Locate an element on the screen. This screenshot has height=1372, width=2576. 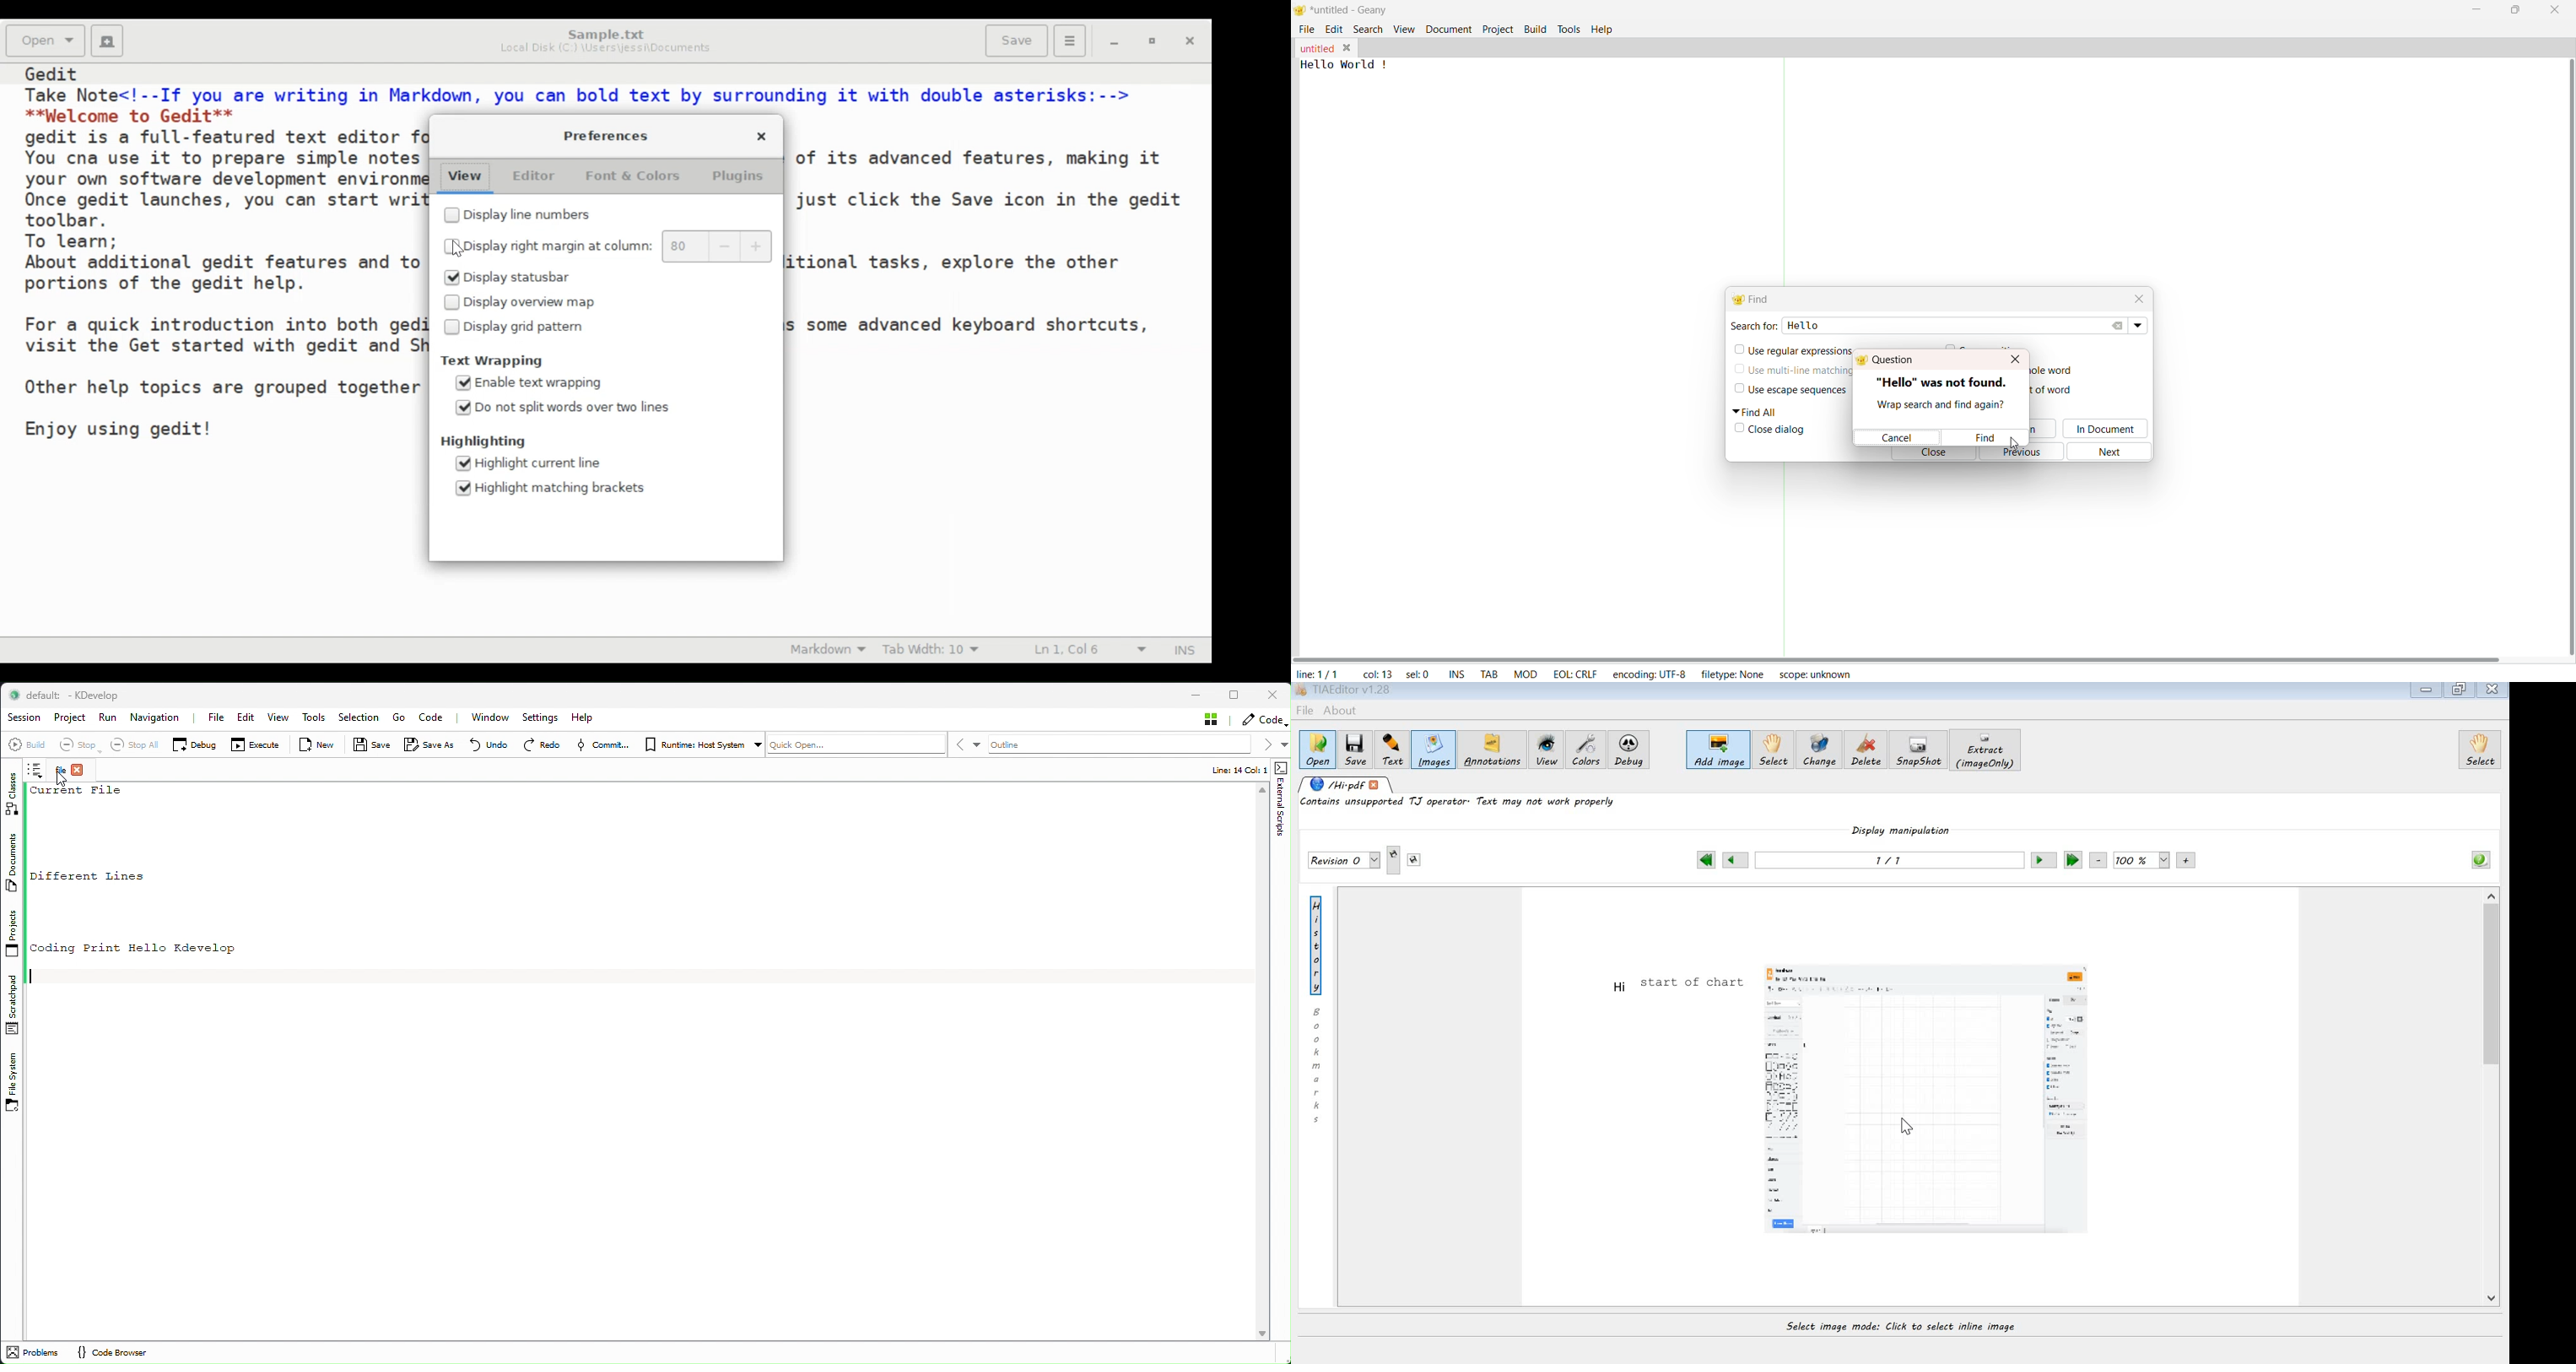
bookmarks is located at coordinates (1319, 1065).